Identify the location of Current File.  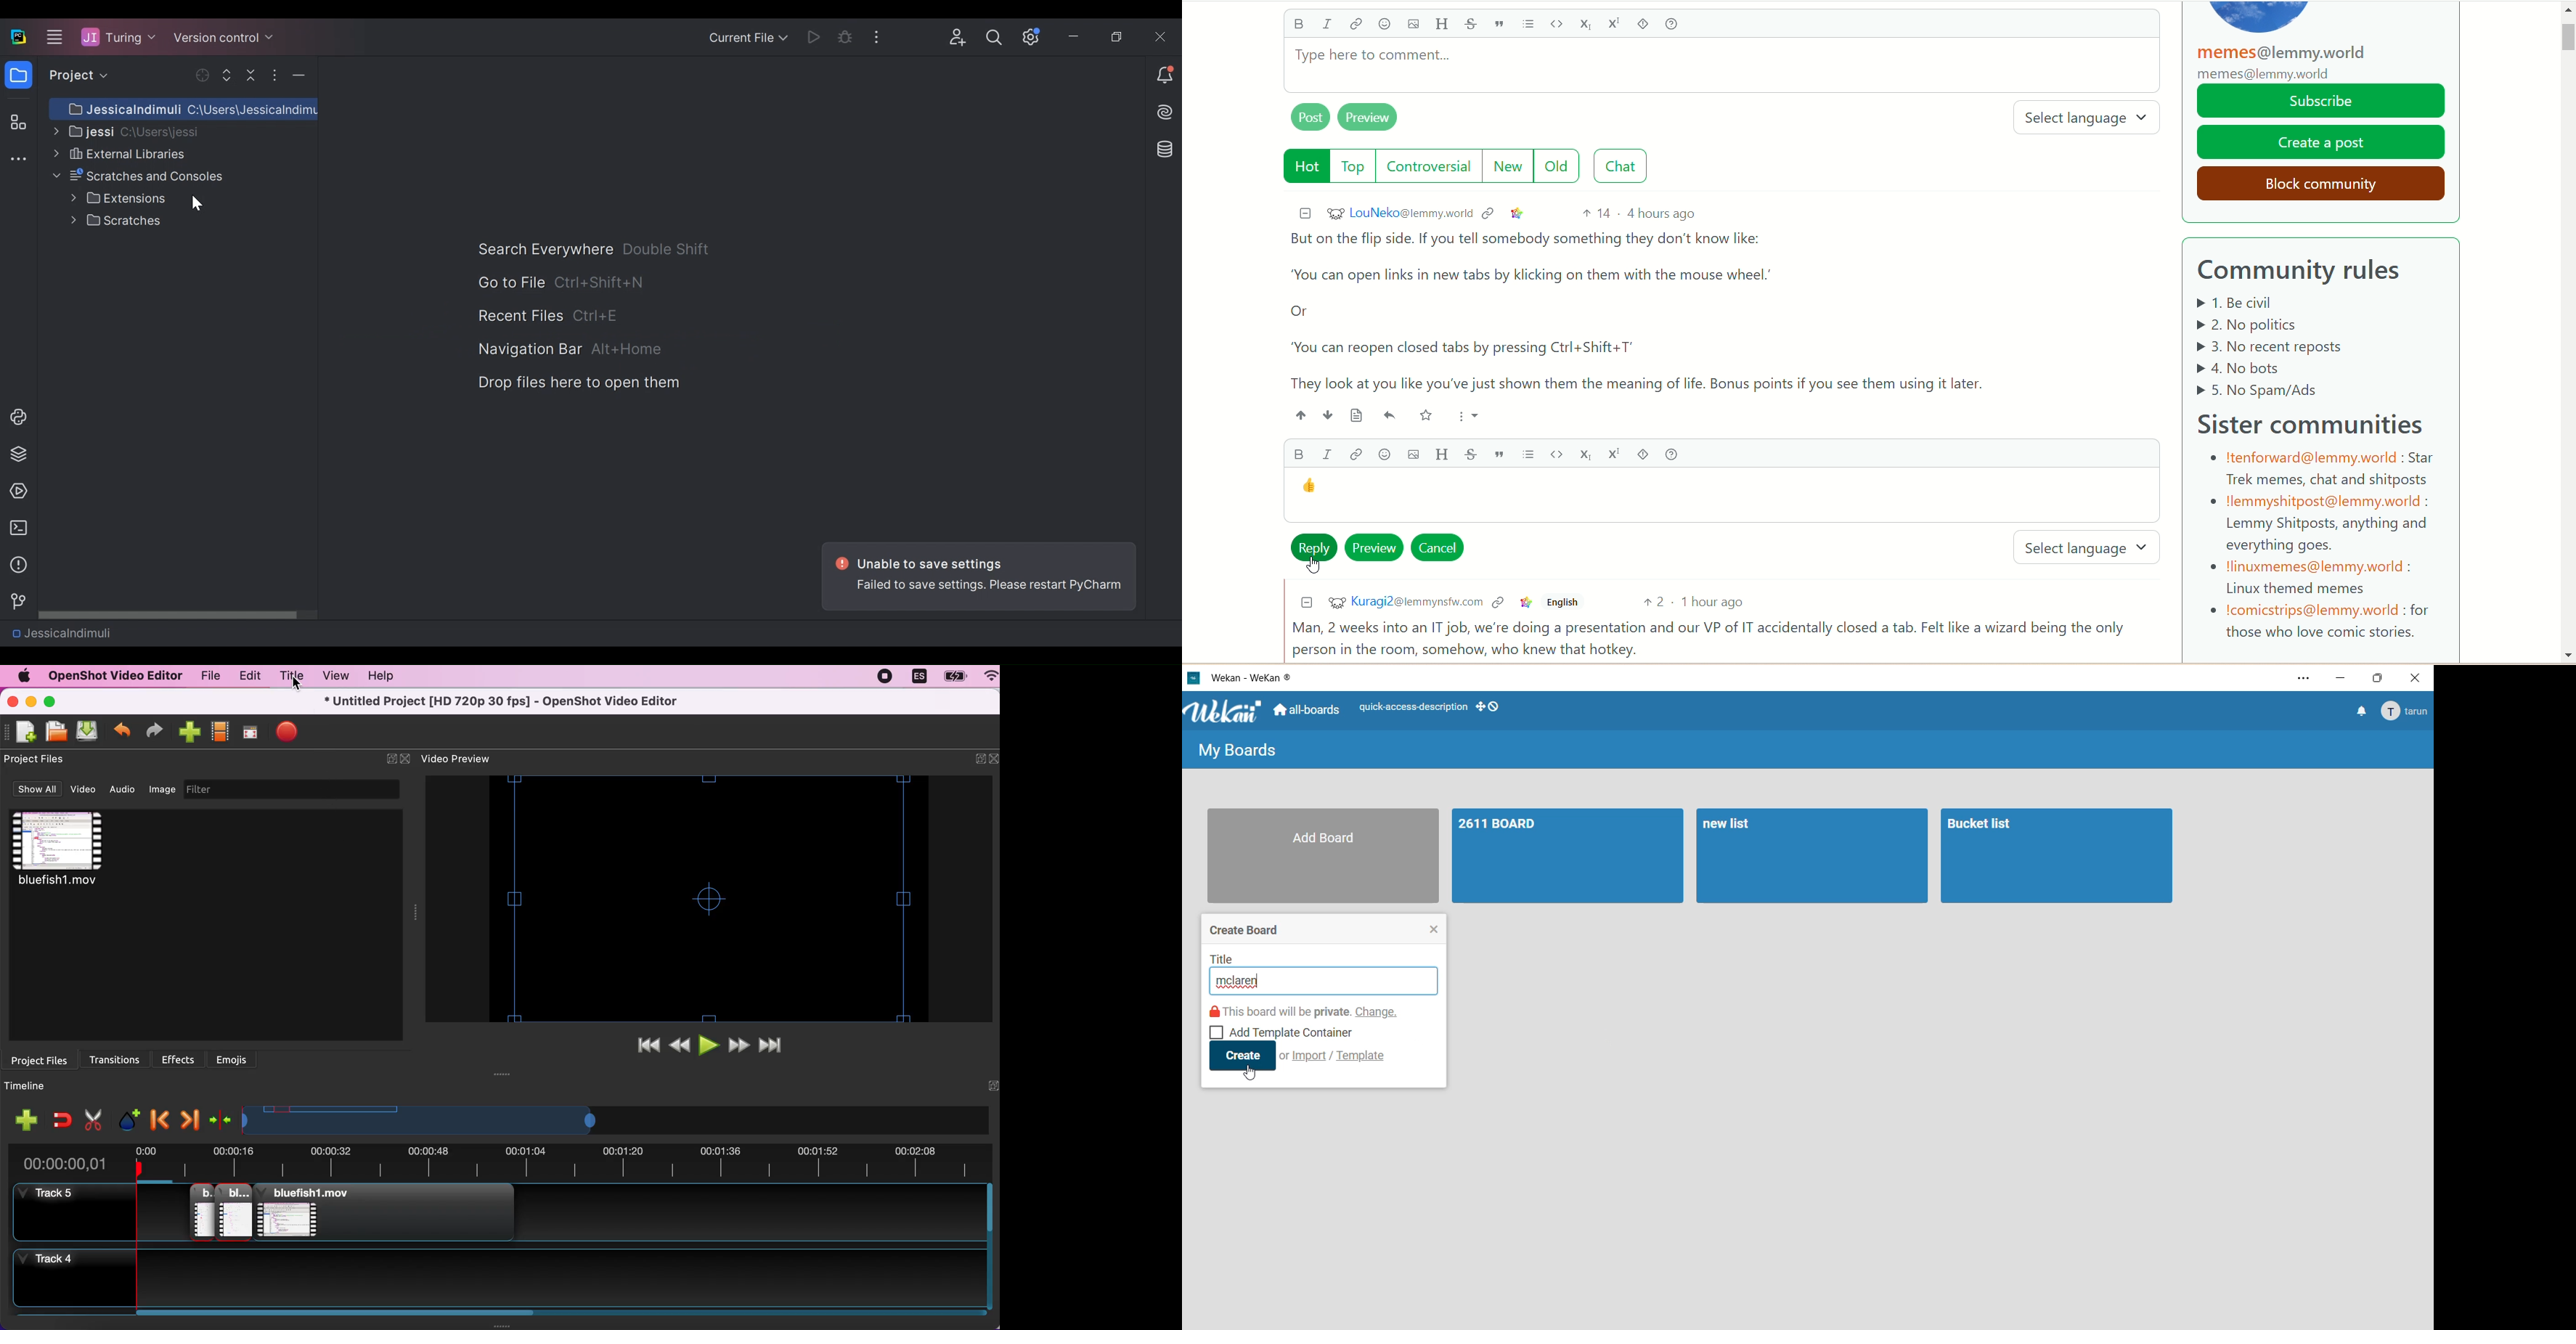
(748, 39).